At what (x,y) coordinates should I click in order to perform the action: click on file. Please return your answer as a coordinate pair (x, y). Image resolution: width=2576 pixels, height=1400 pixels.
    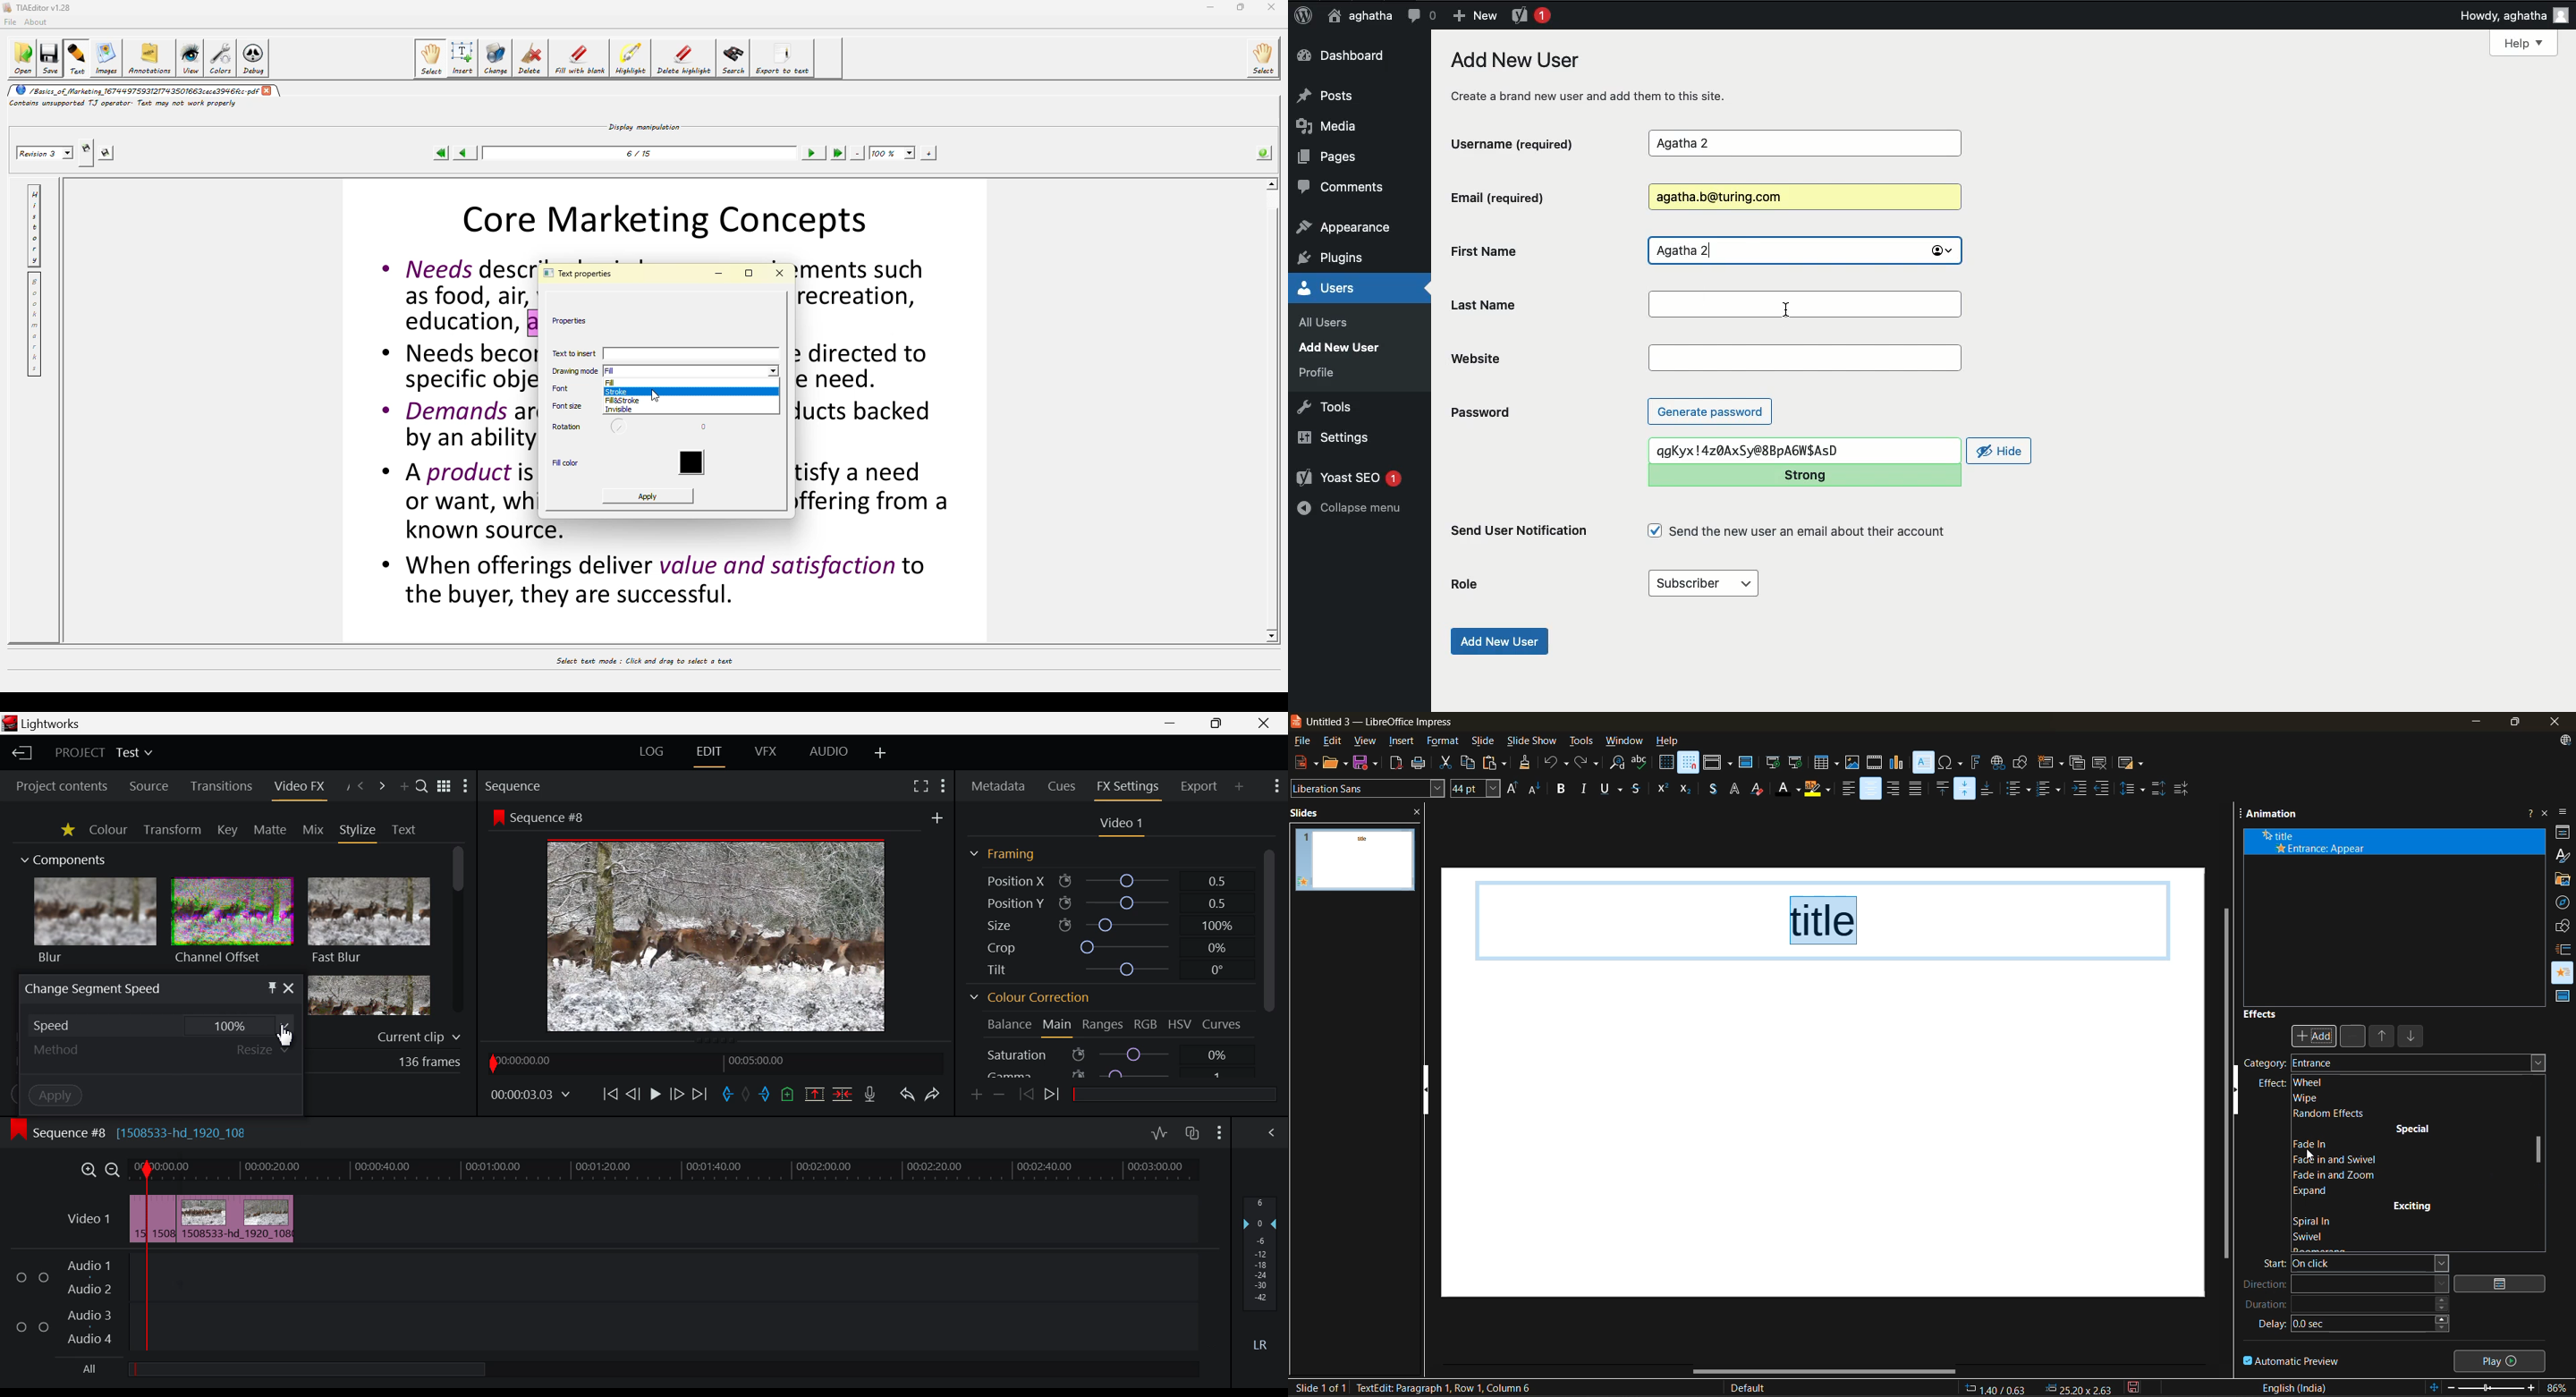
    Looking at the image, I should click on (1306, 741).